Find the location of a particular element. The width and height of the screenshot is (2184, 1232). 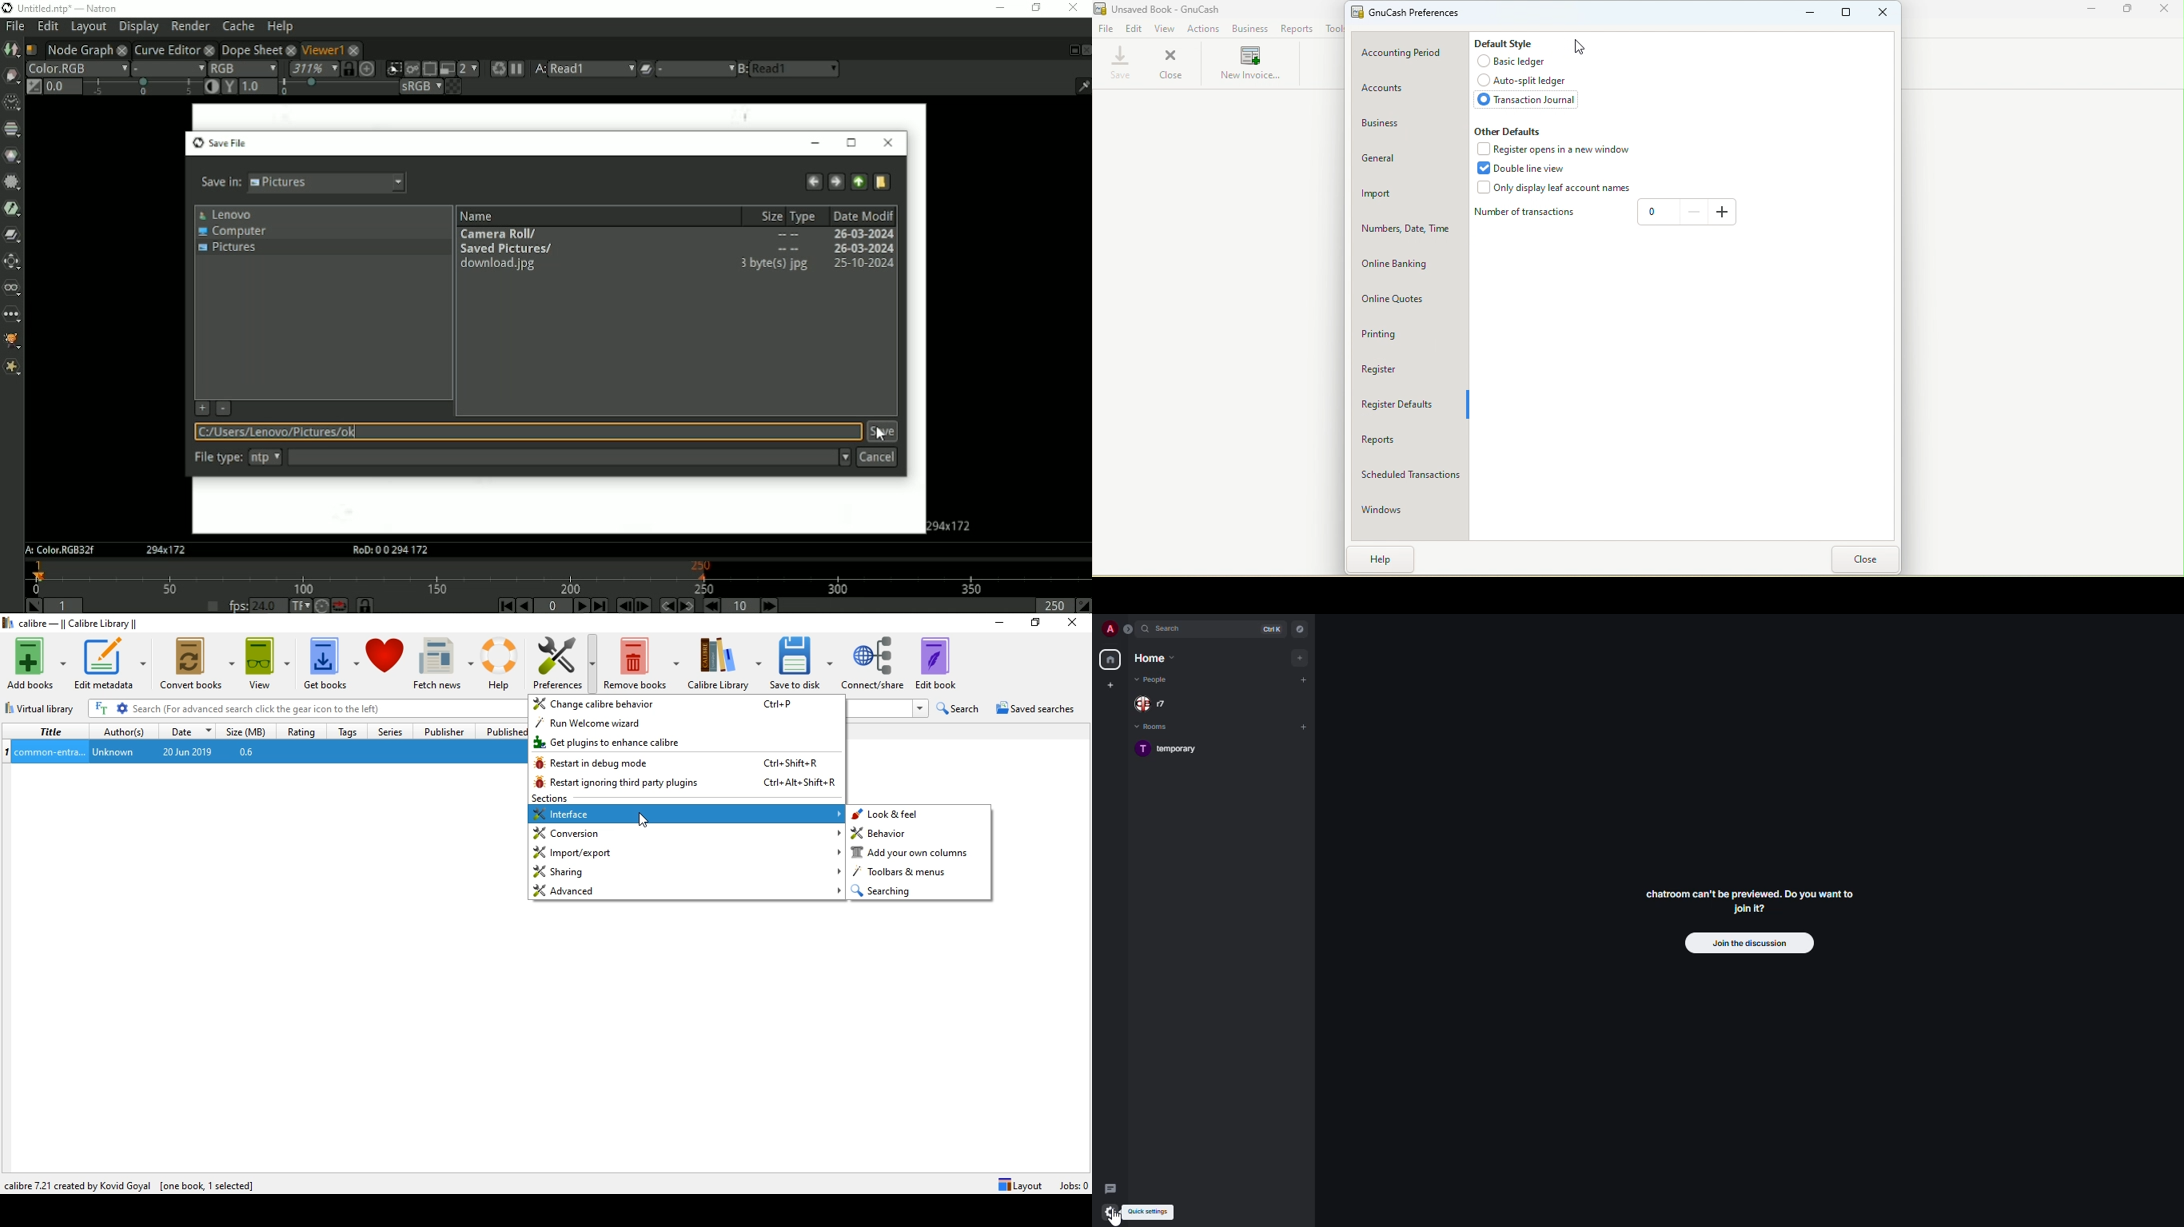

Transaction journal is located at coordinates (1528, 101).